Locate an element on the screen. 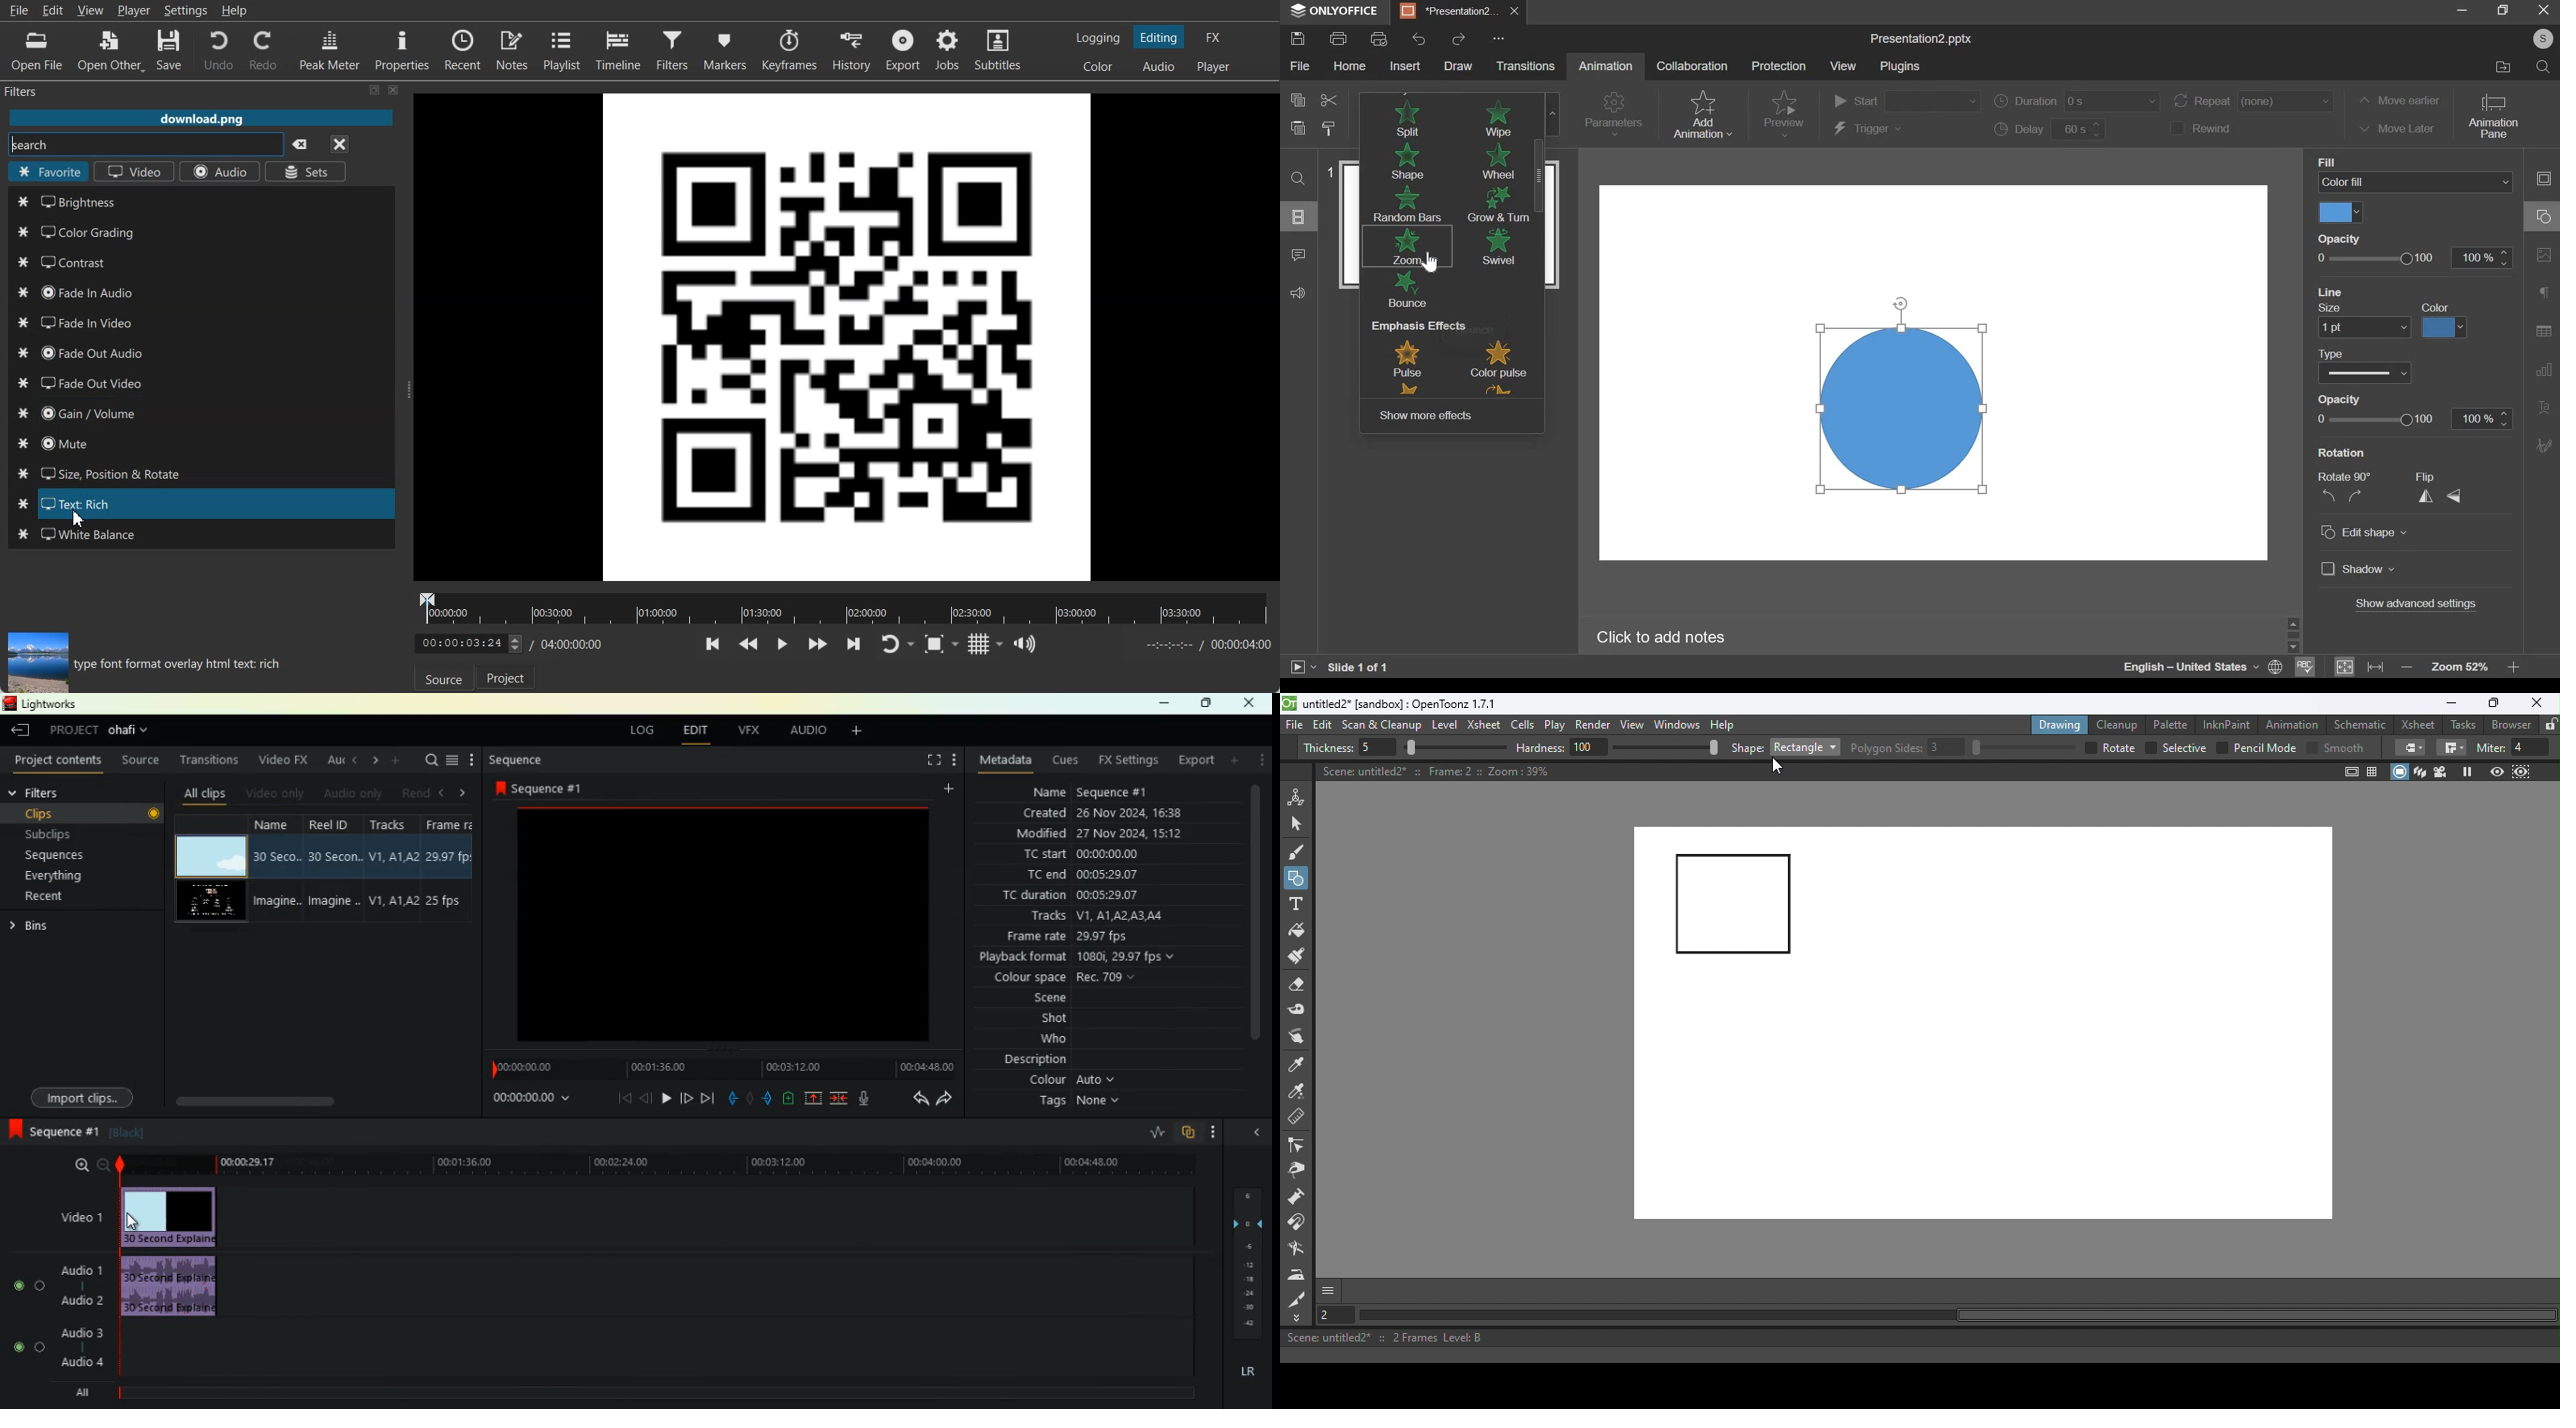 The width and height of the screenshot is (2576, 1428). cut is located at coordinates (1328, 100).